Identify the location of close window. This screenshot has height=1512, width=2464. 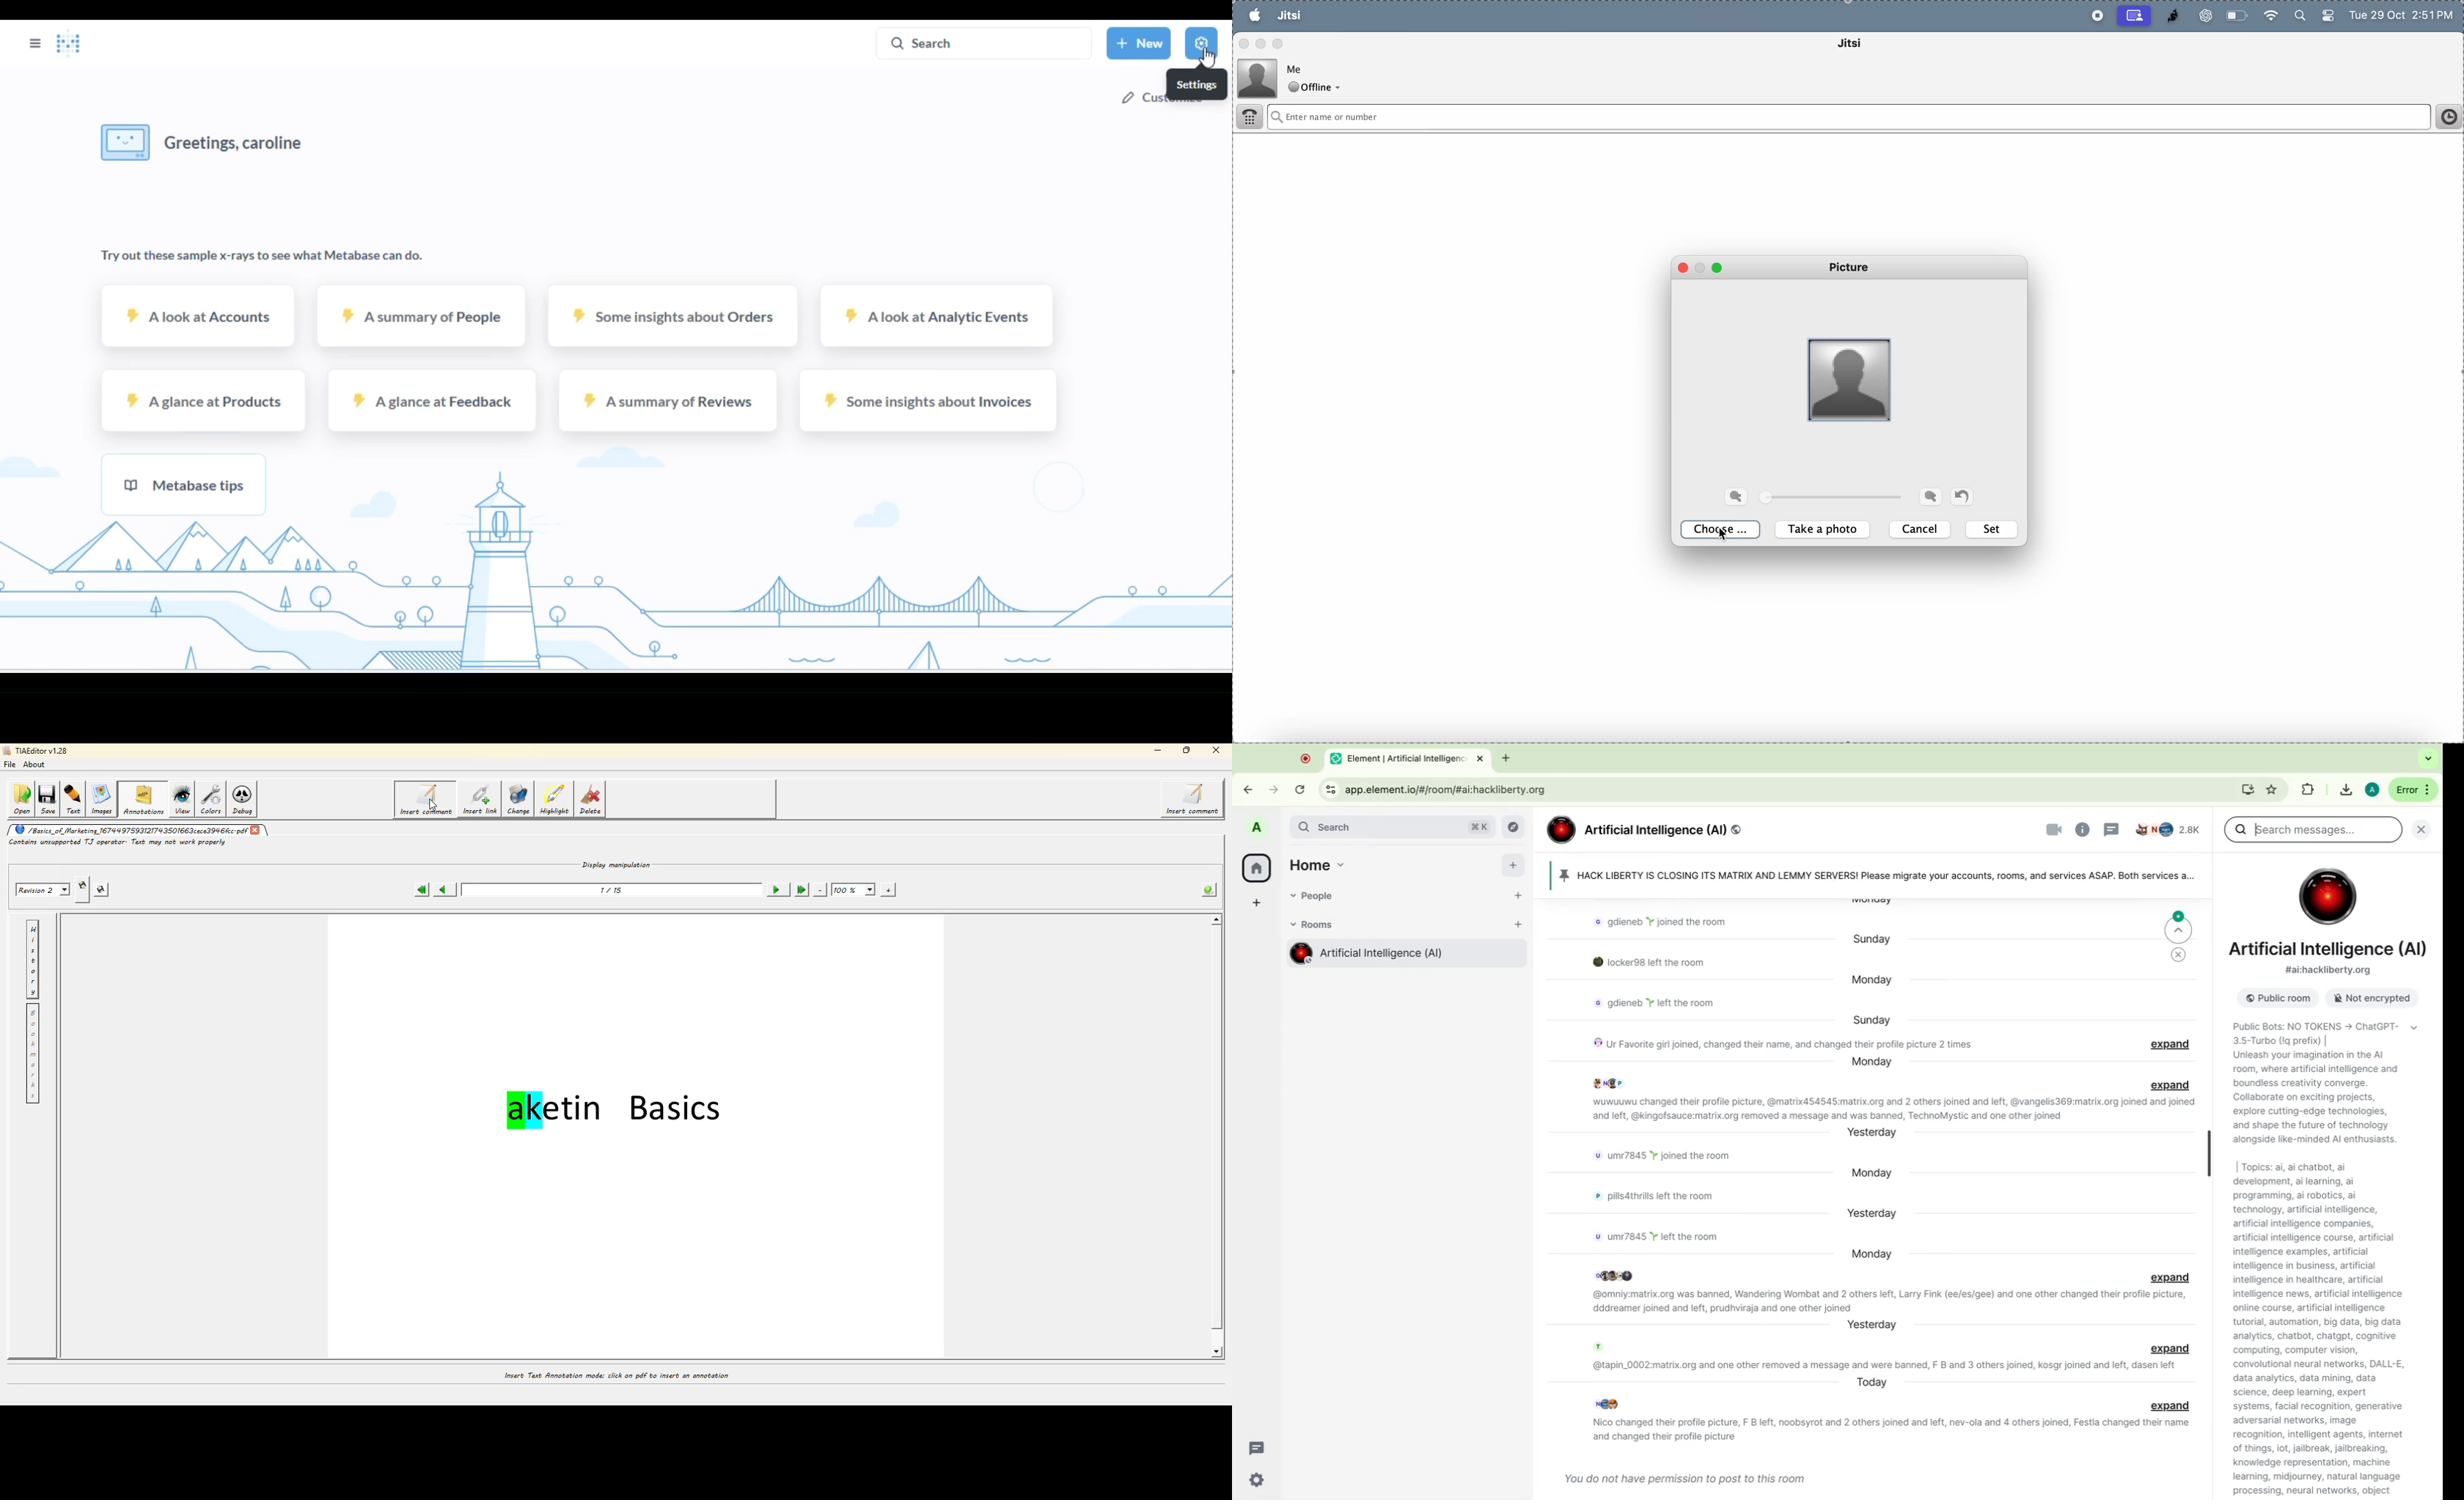
(1245, 45).